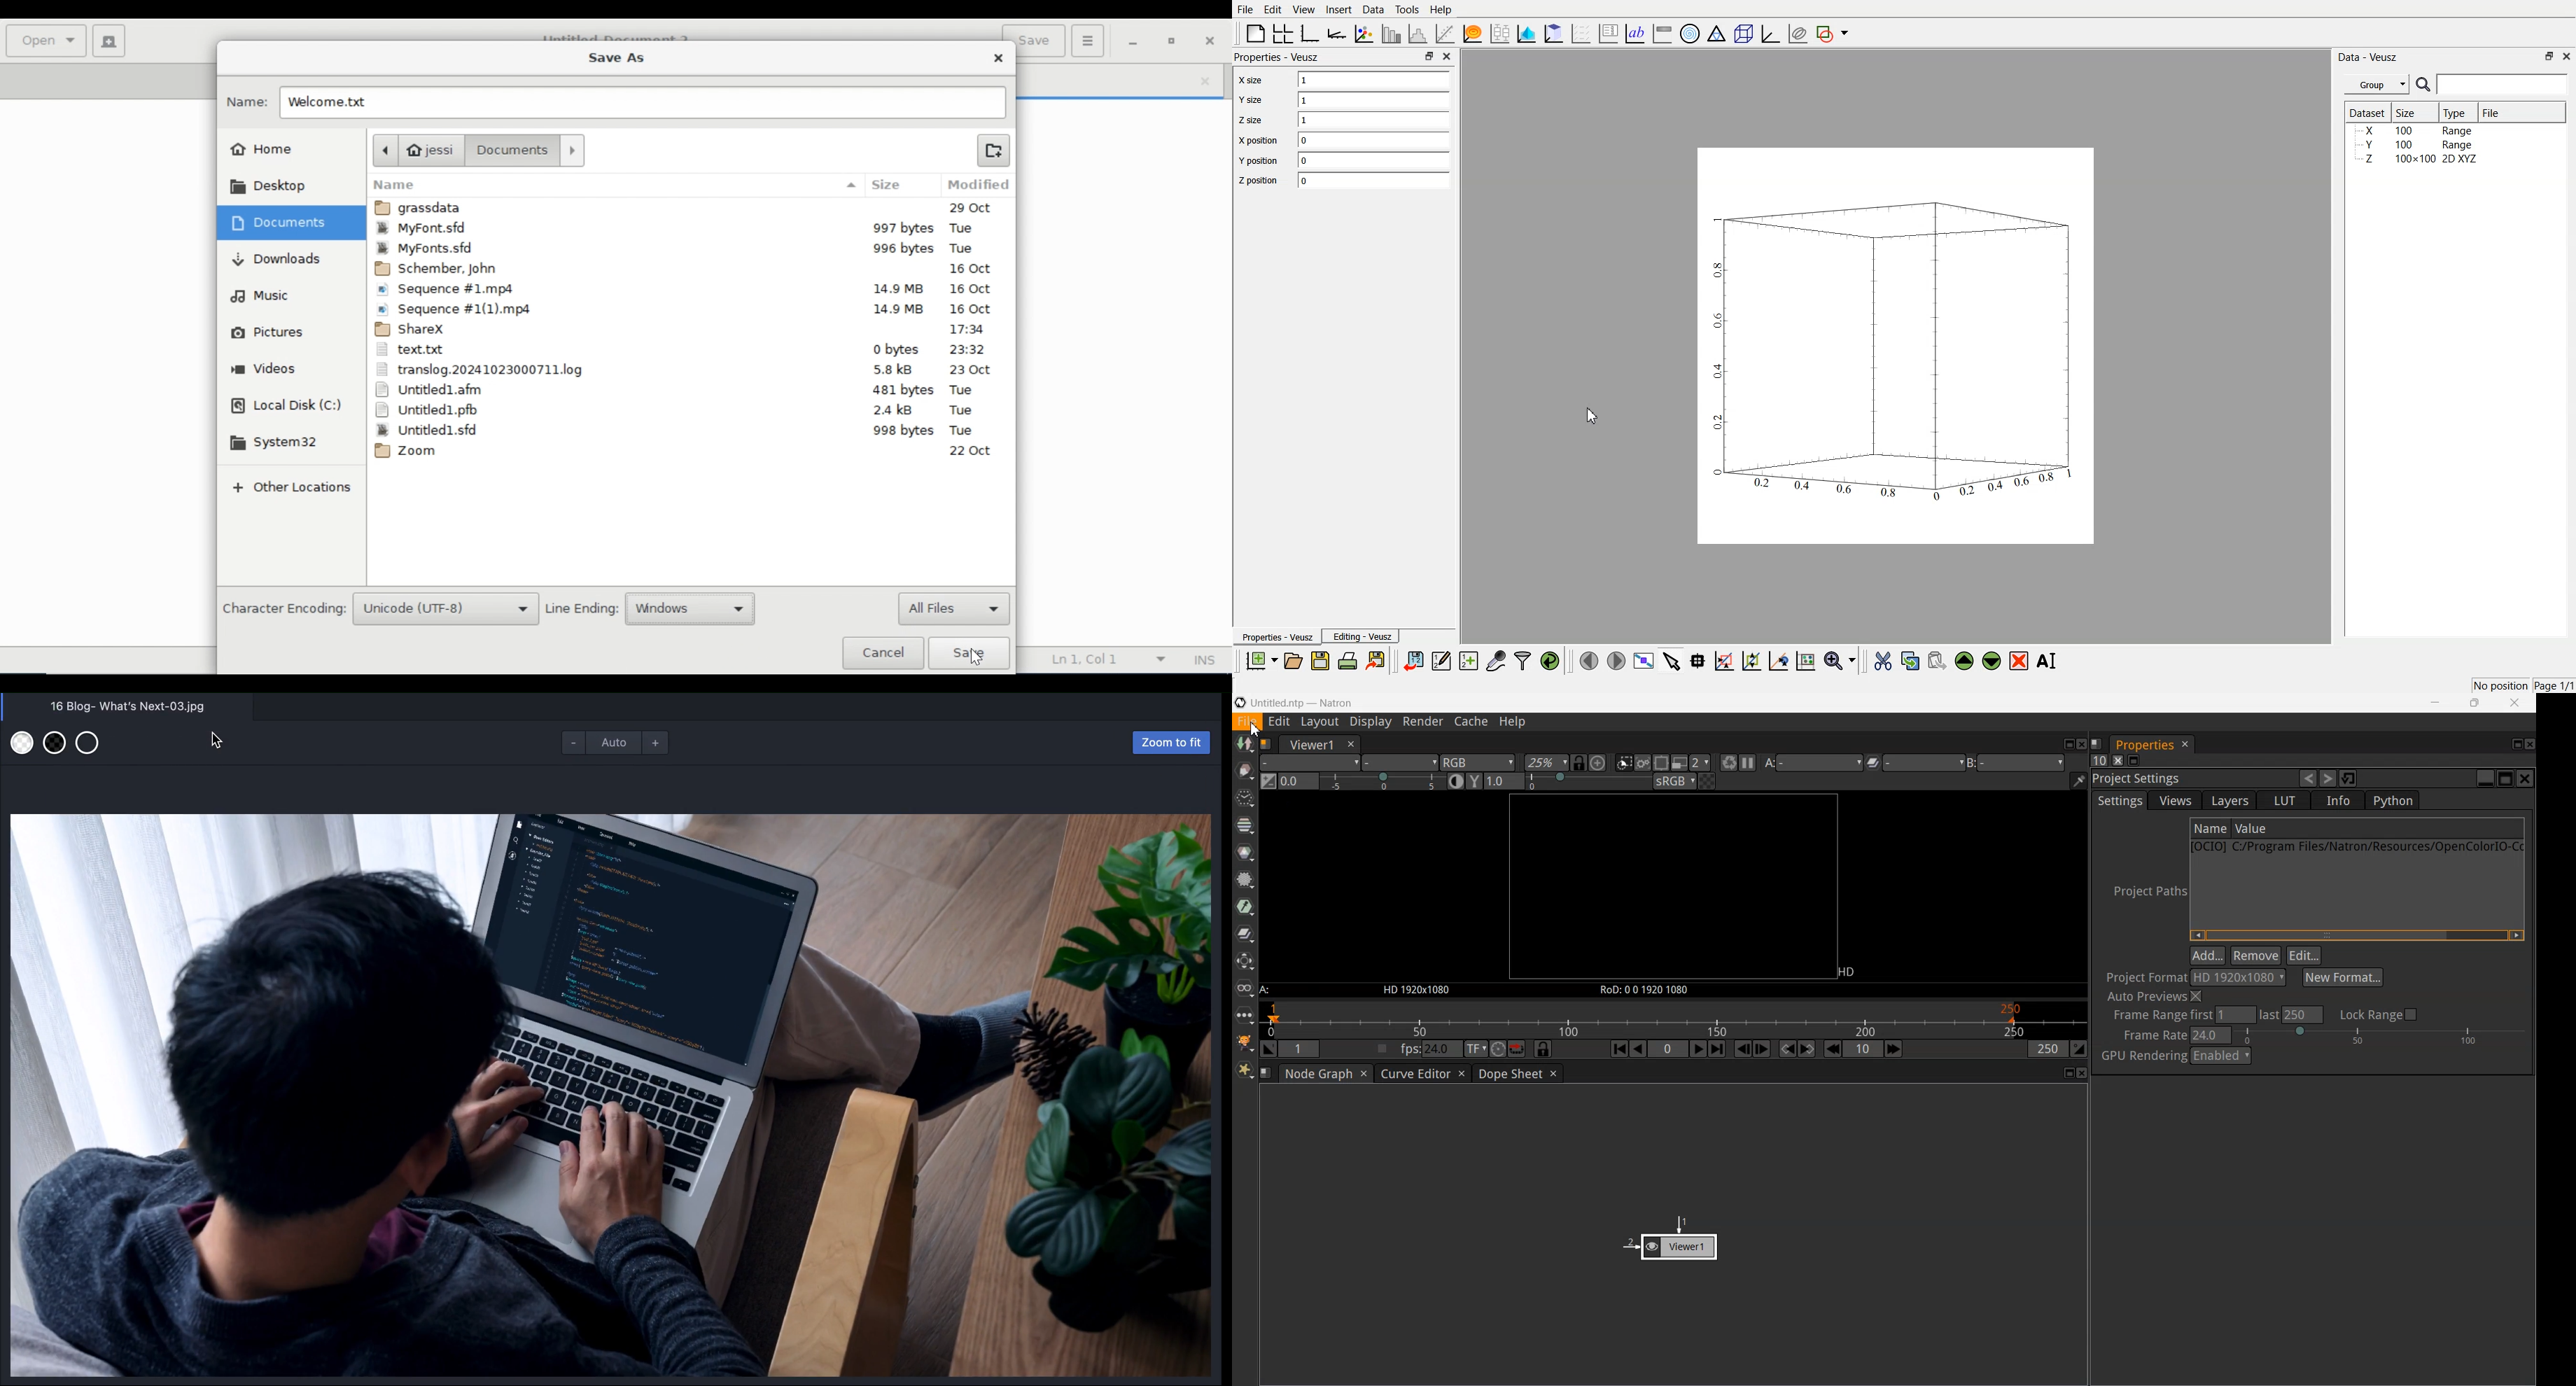 Image resolution: width=2576 pixels, height=1400 pixels. What do you see at coordinates (888, 184) in the screenshot?
I see `Size` at bounding box center [888, 184].